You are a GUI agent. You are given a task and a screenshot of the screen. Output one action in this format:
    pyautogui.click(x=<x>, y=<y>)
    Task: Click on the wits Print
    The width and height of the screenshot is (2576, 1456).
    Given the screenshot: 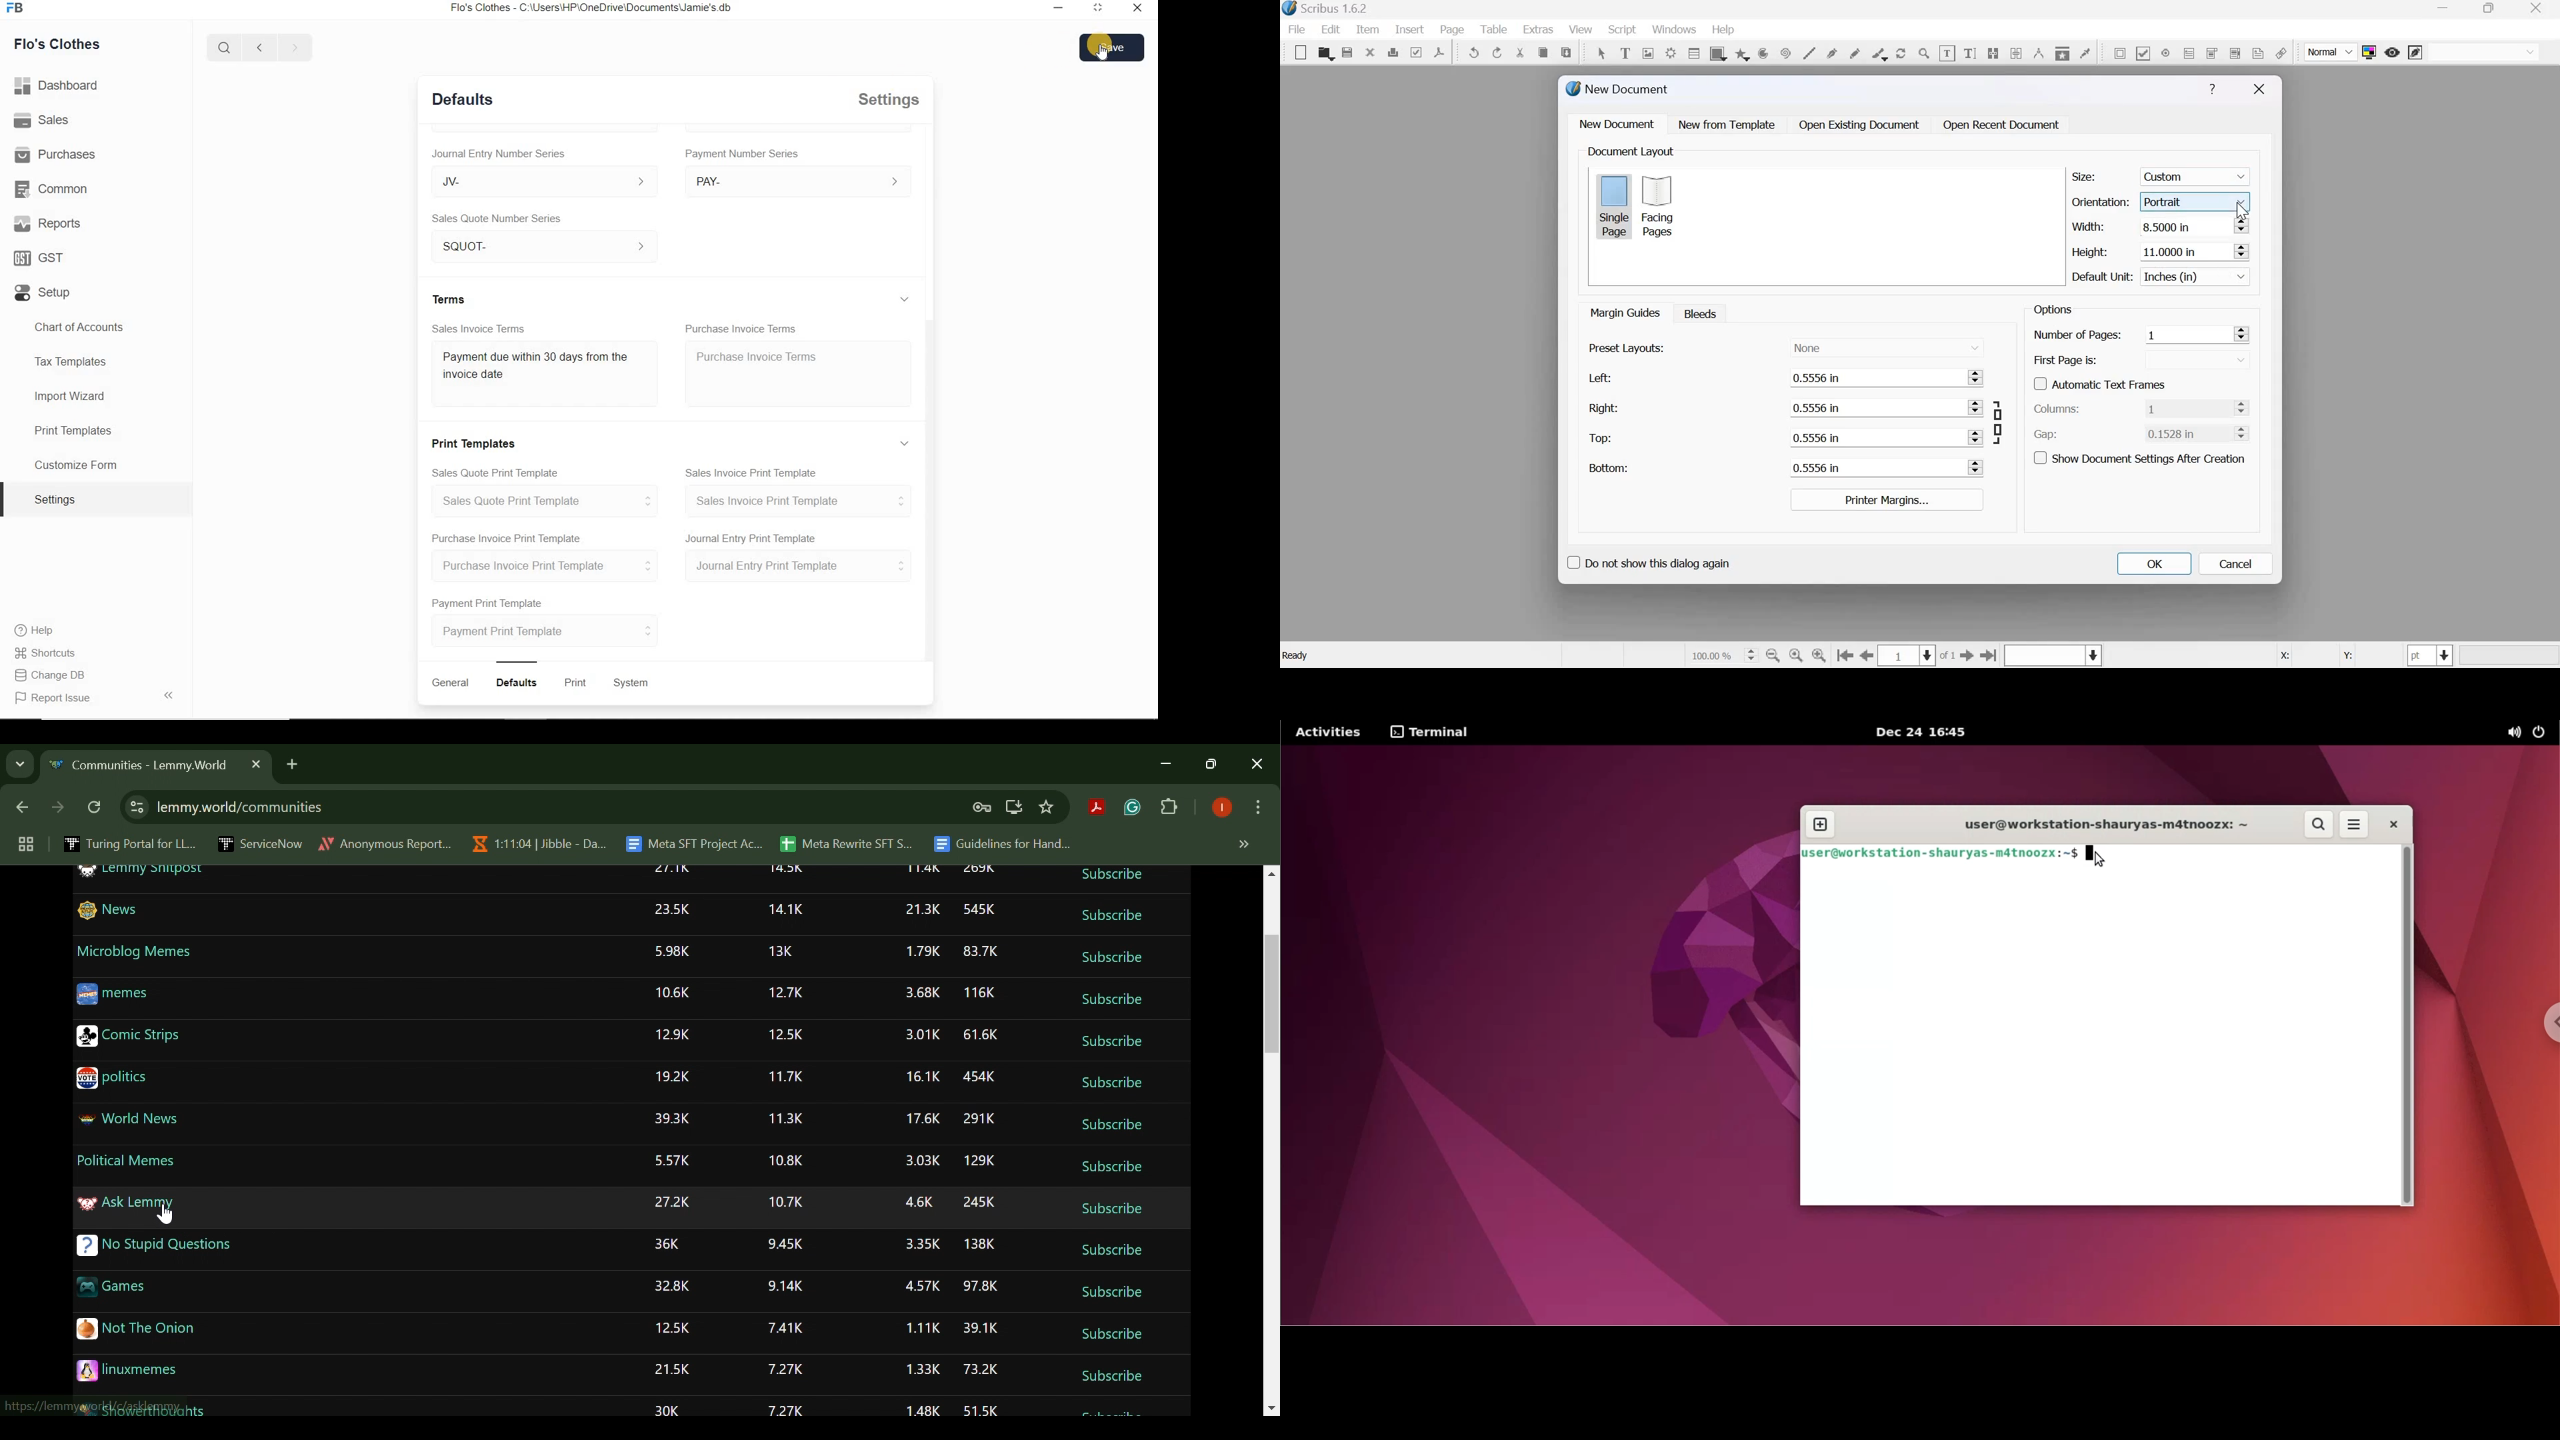 What is the action you would take?
    pyautogui.click(x=572, y=682)
    